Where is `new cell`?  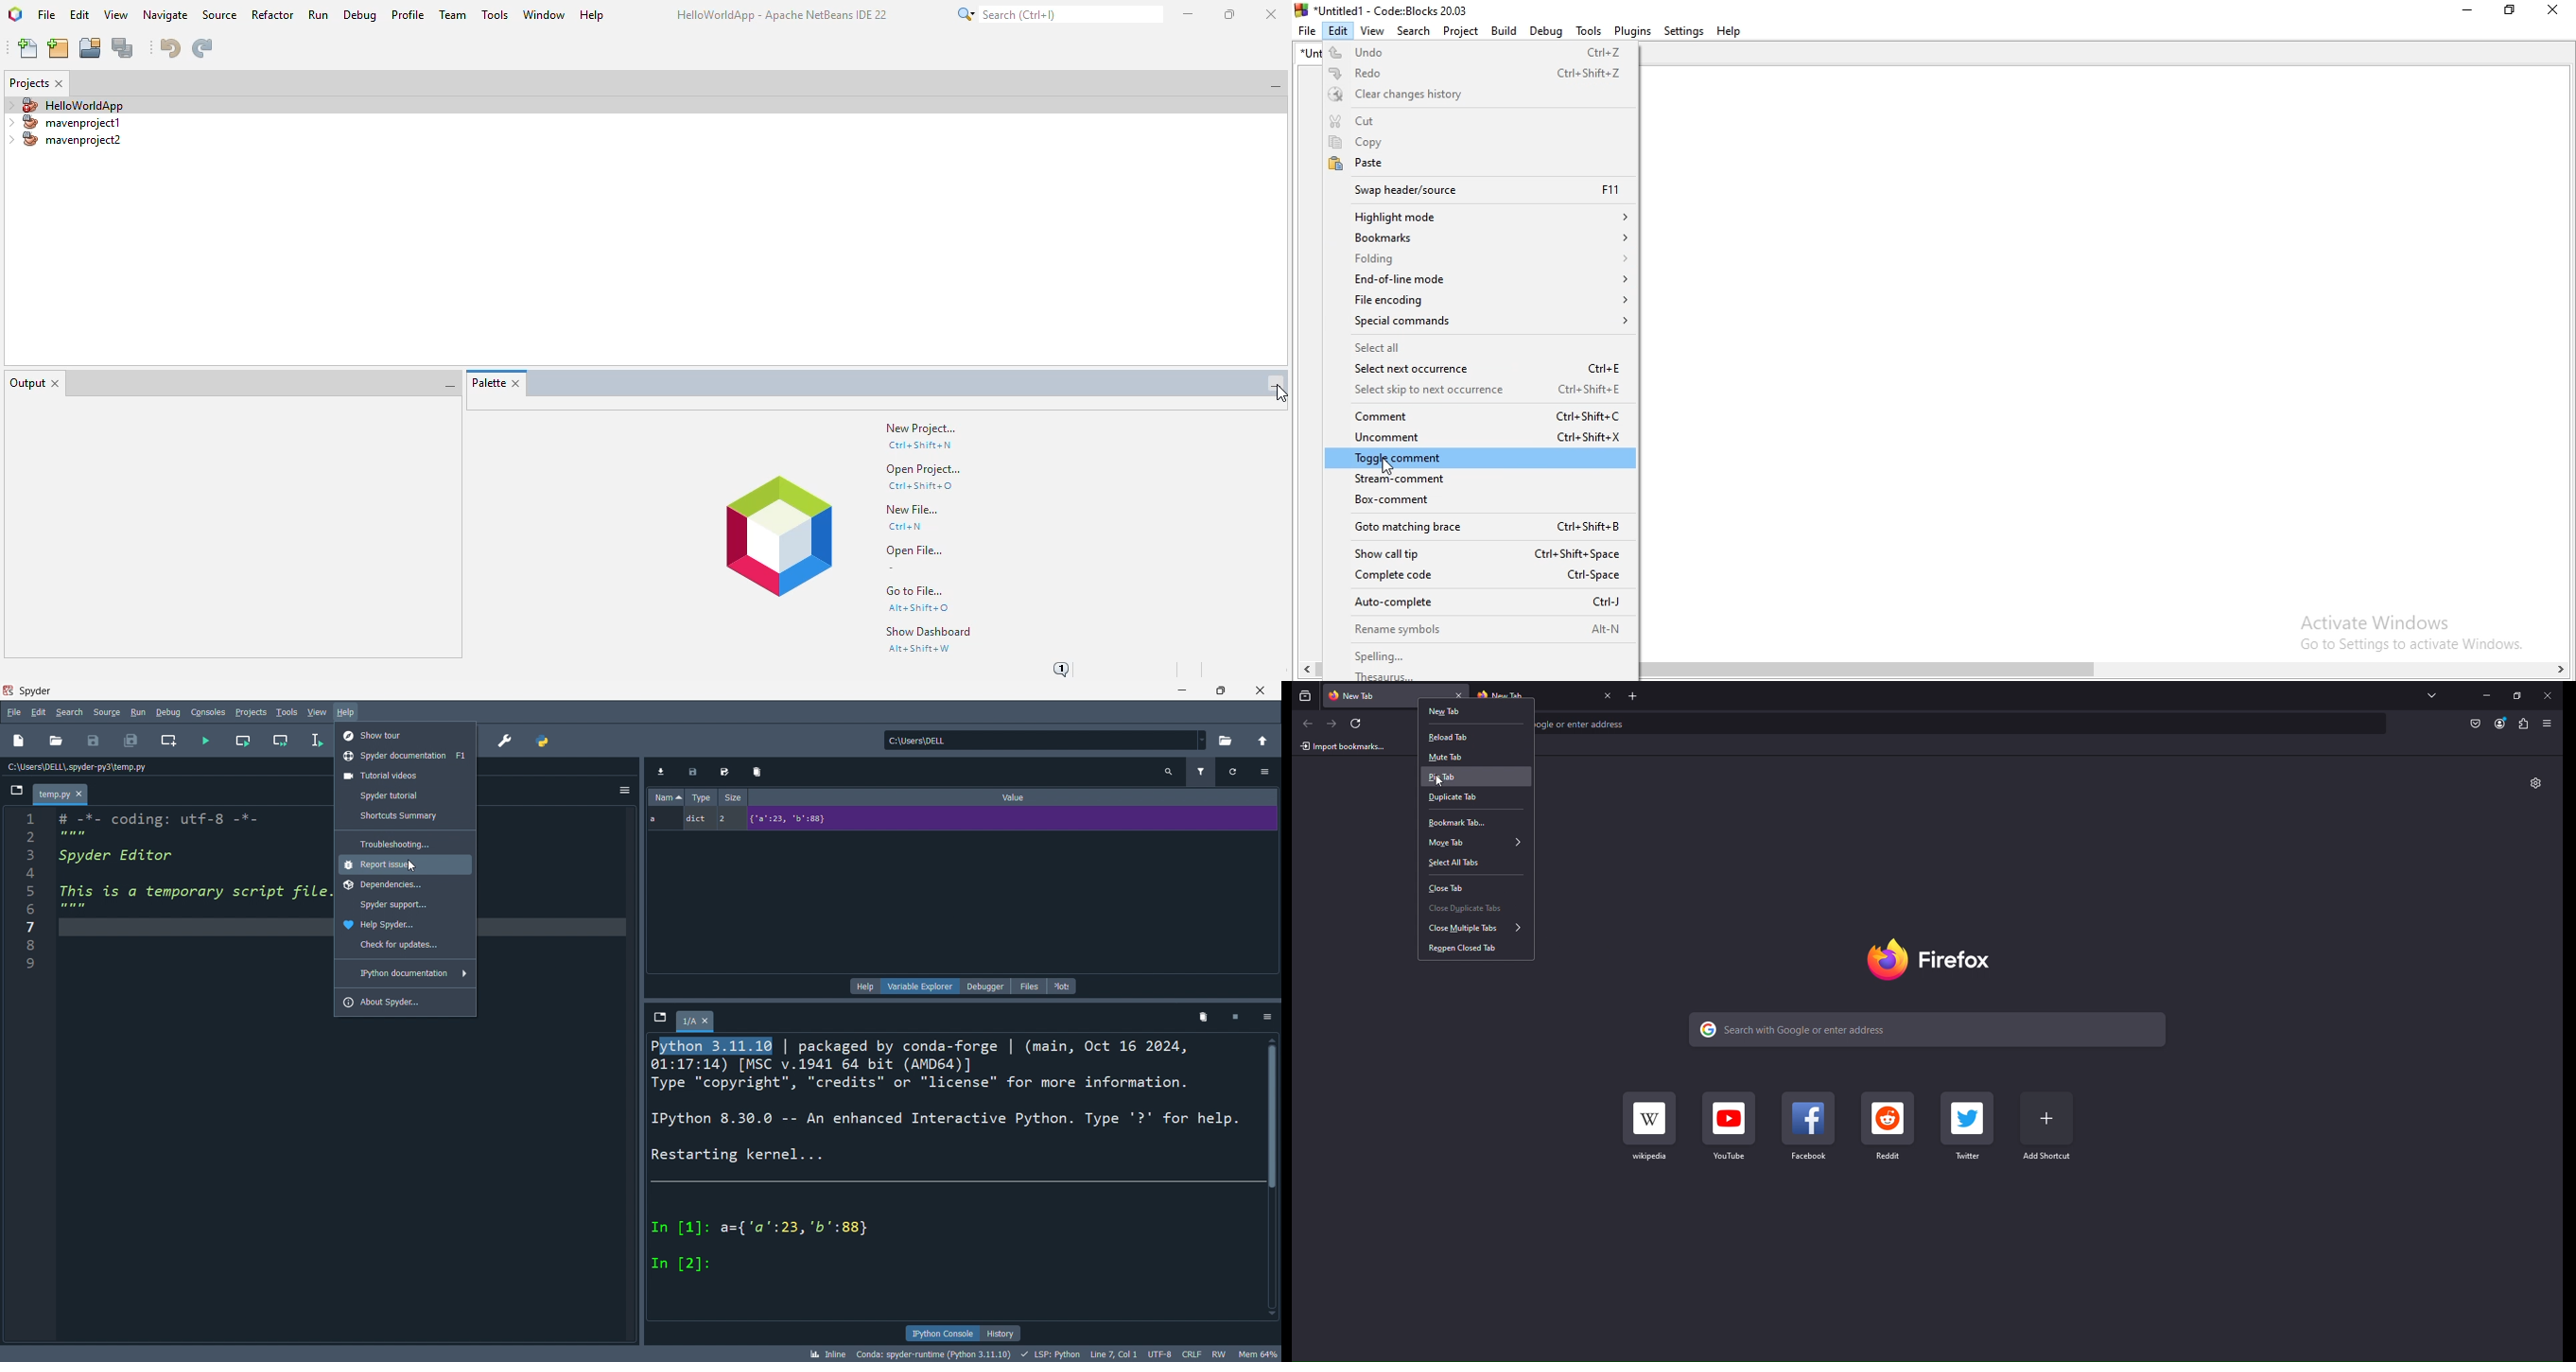 new cell is located at coordinates (171, 743).